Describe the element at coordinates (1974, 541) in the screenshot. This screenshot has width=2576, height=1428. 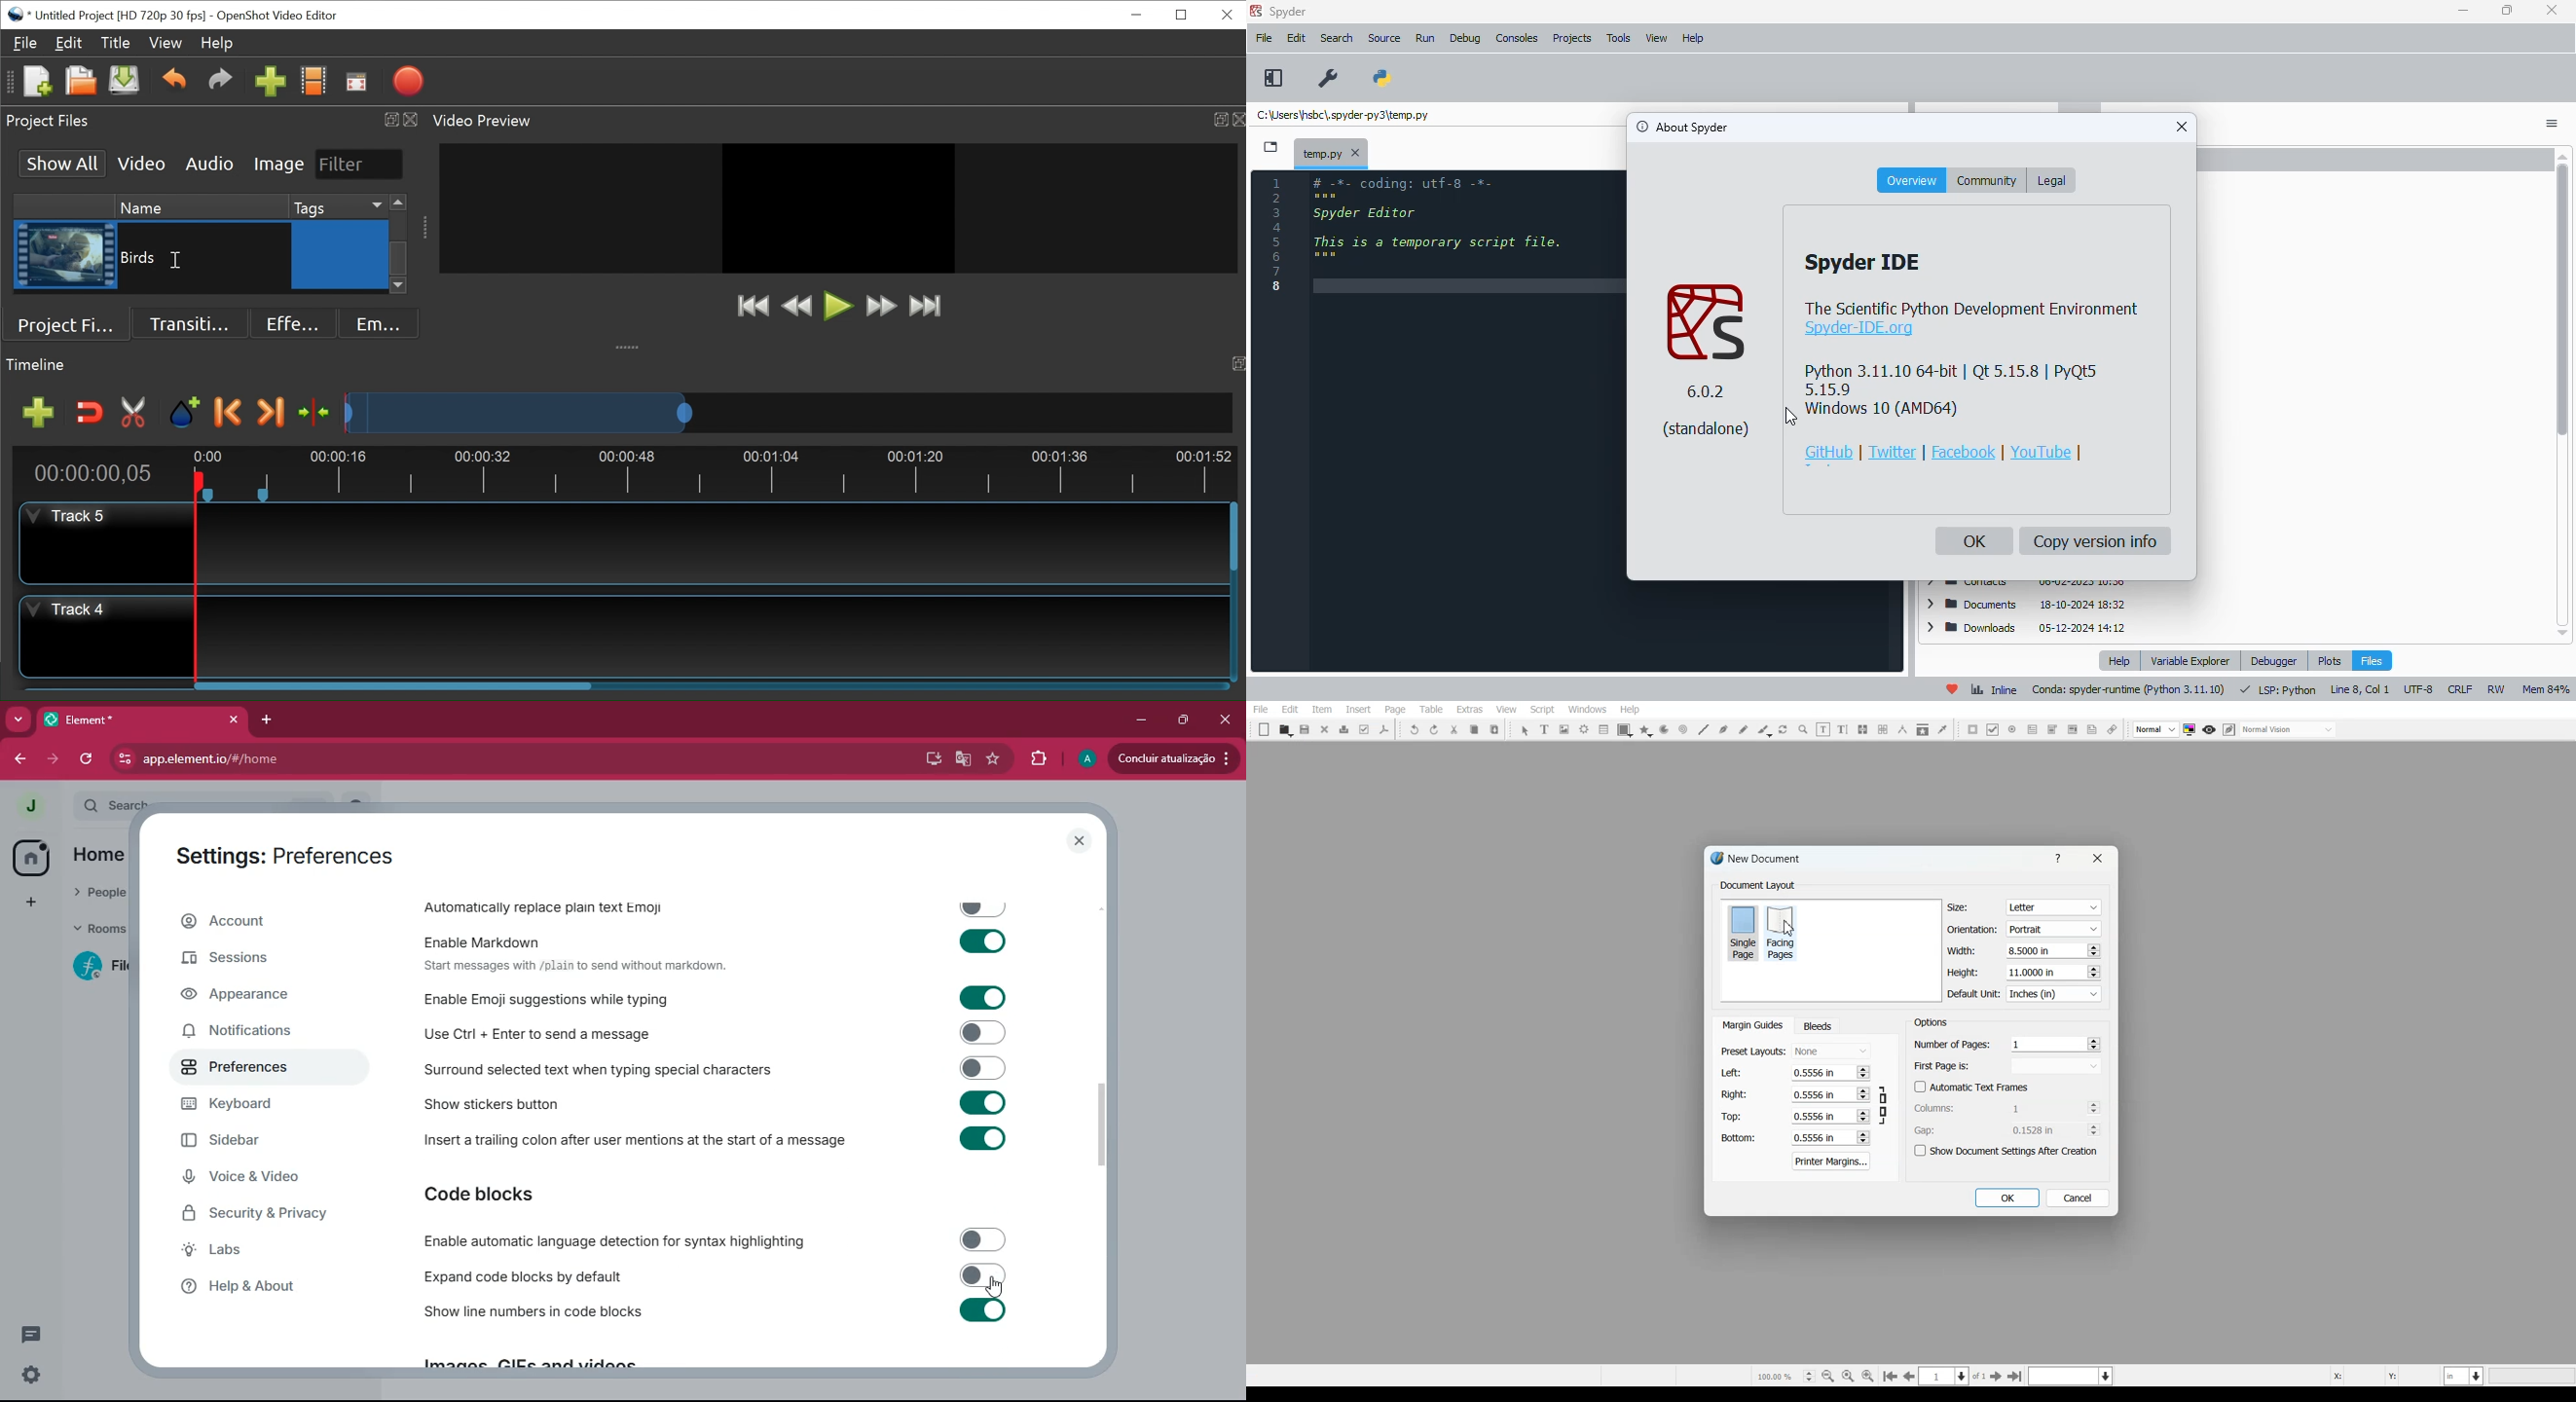
I see `OK` at that location.